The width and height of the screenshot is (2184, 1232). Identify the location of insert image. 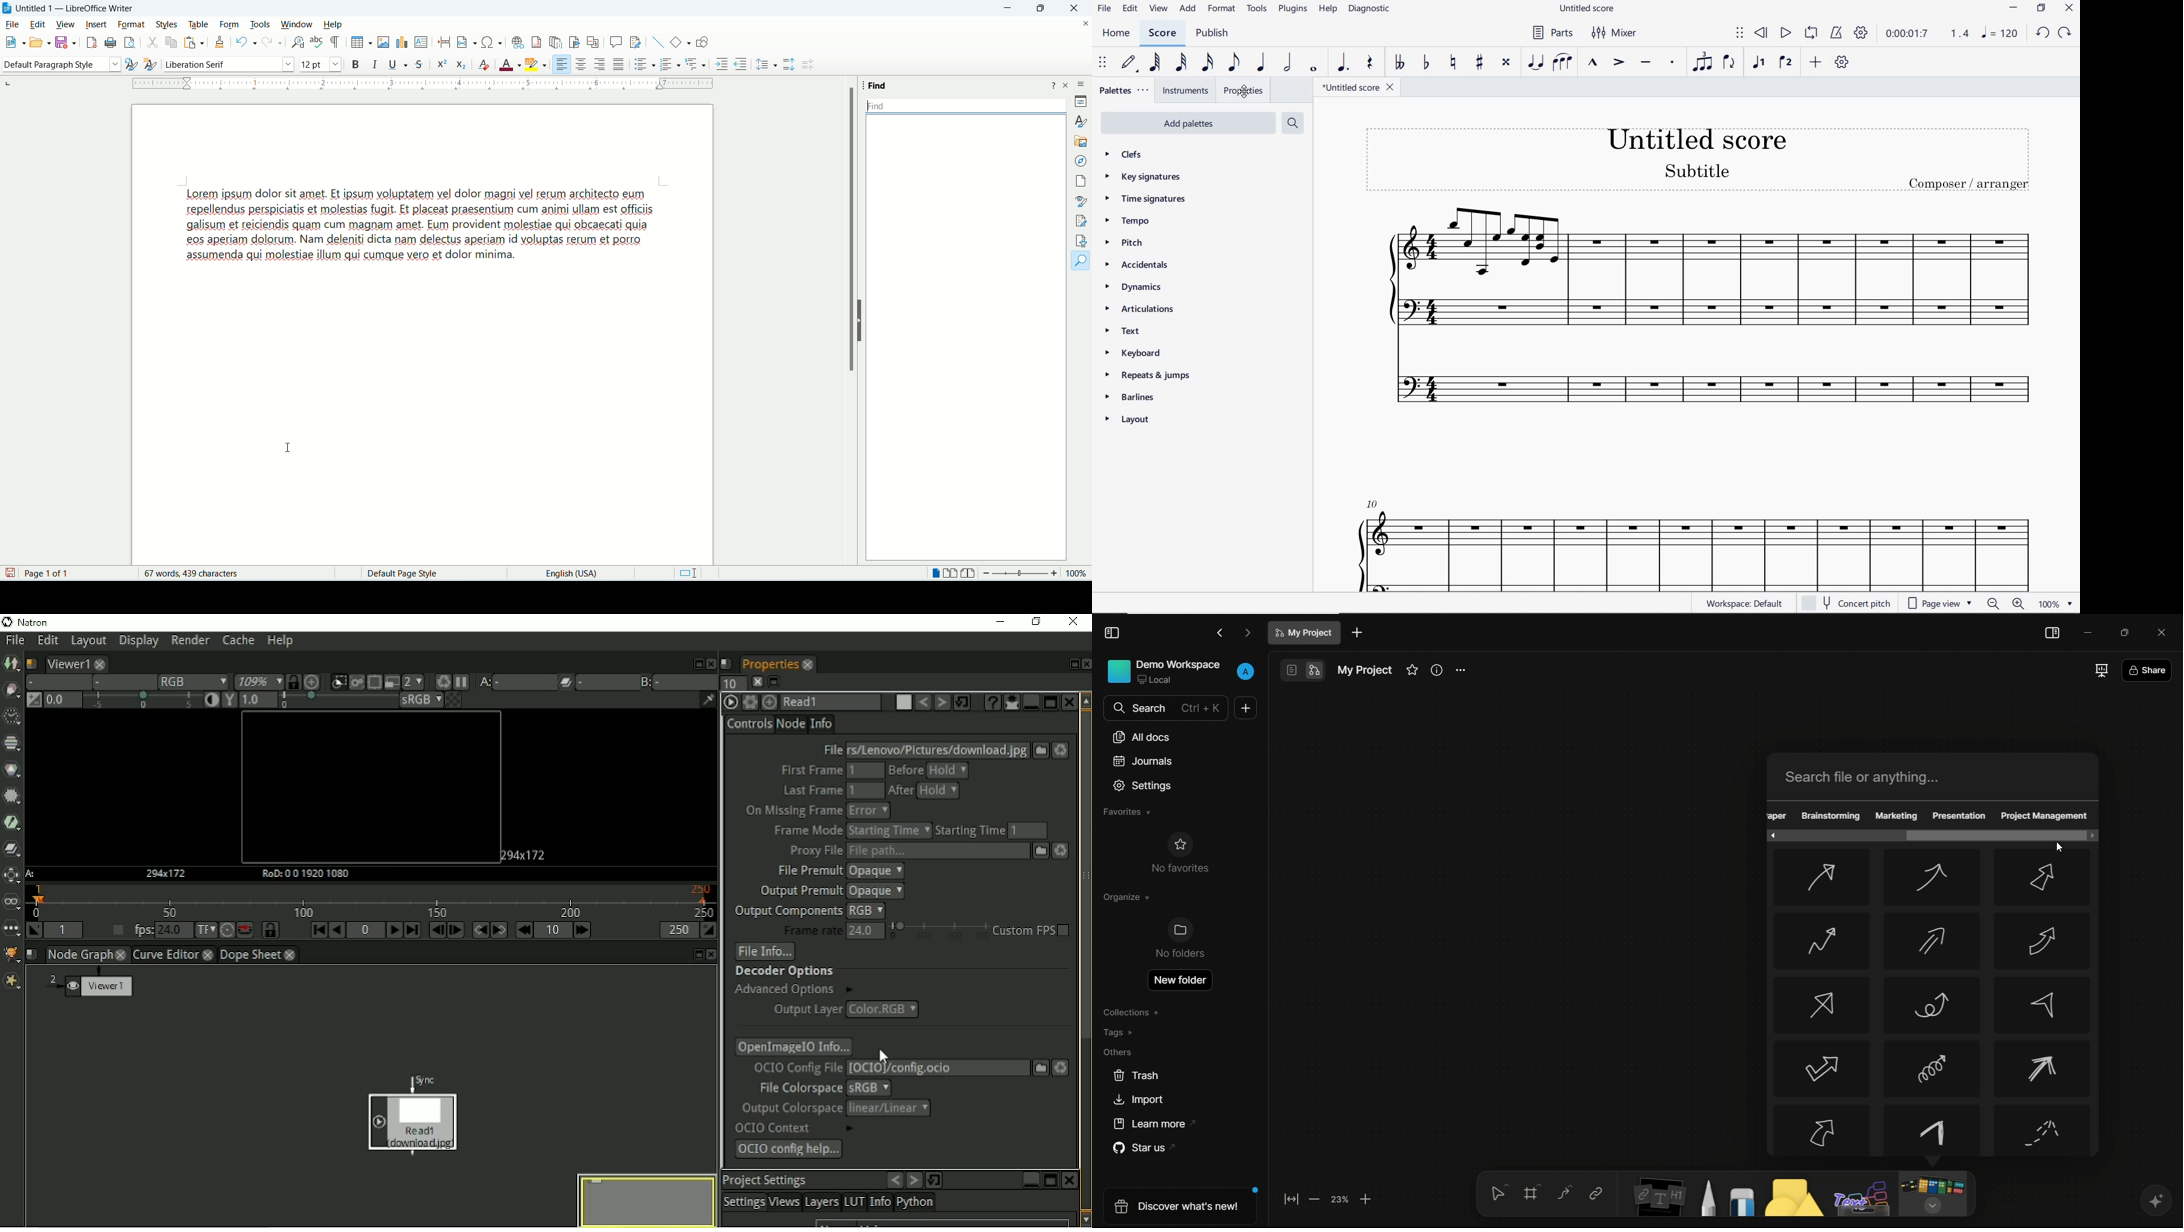
(383, 41).